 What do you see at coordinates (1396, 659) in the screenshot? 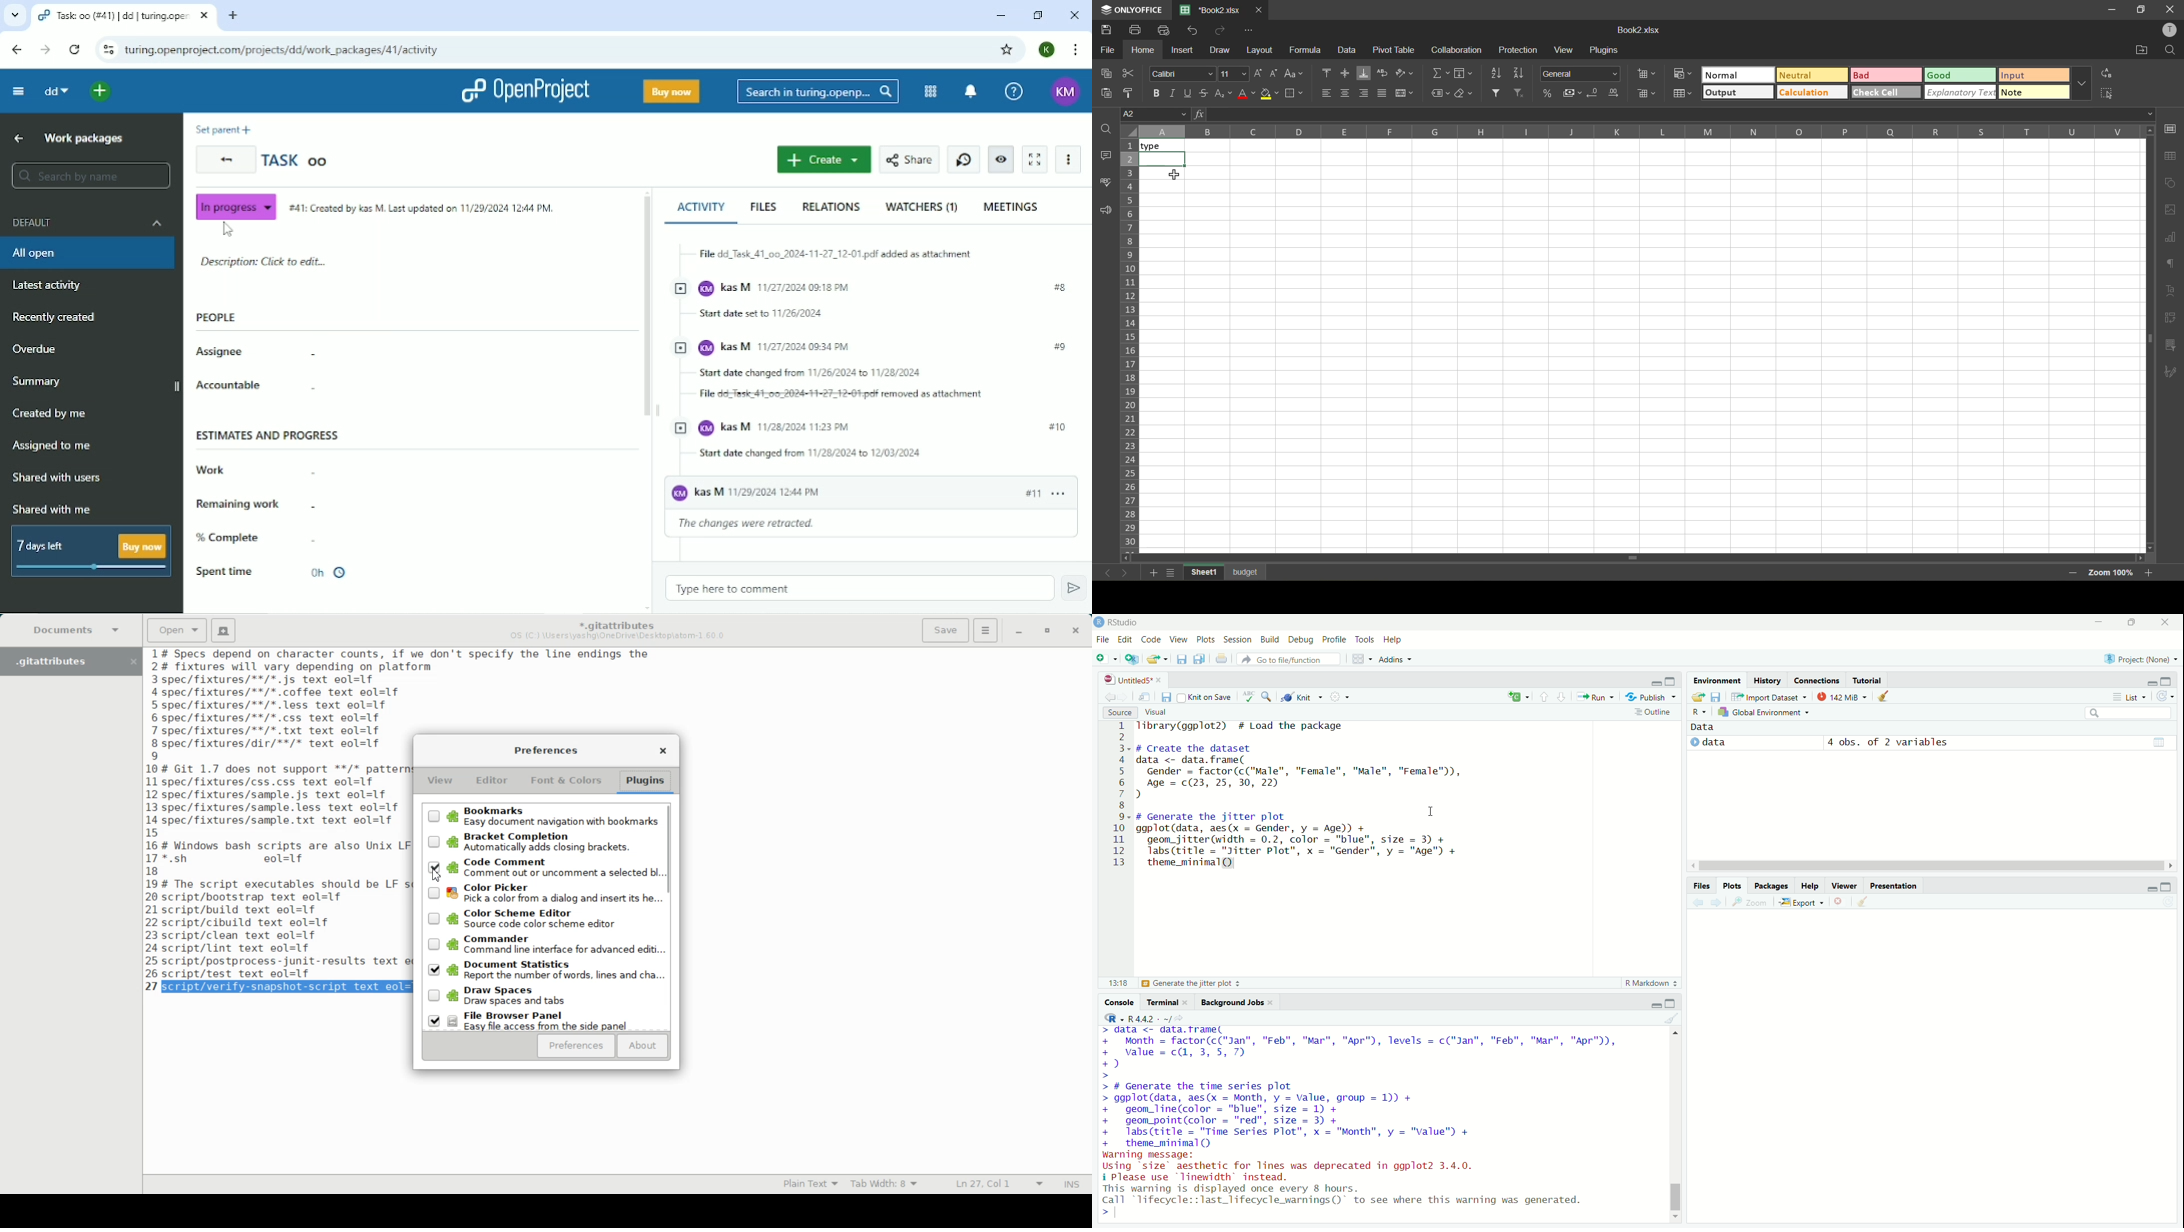
I see `addins` at bounding box center [1396, 659].